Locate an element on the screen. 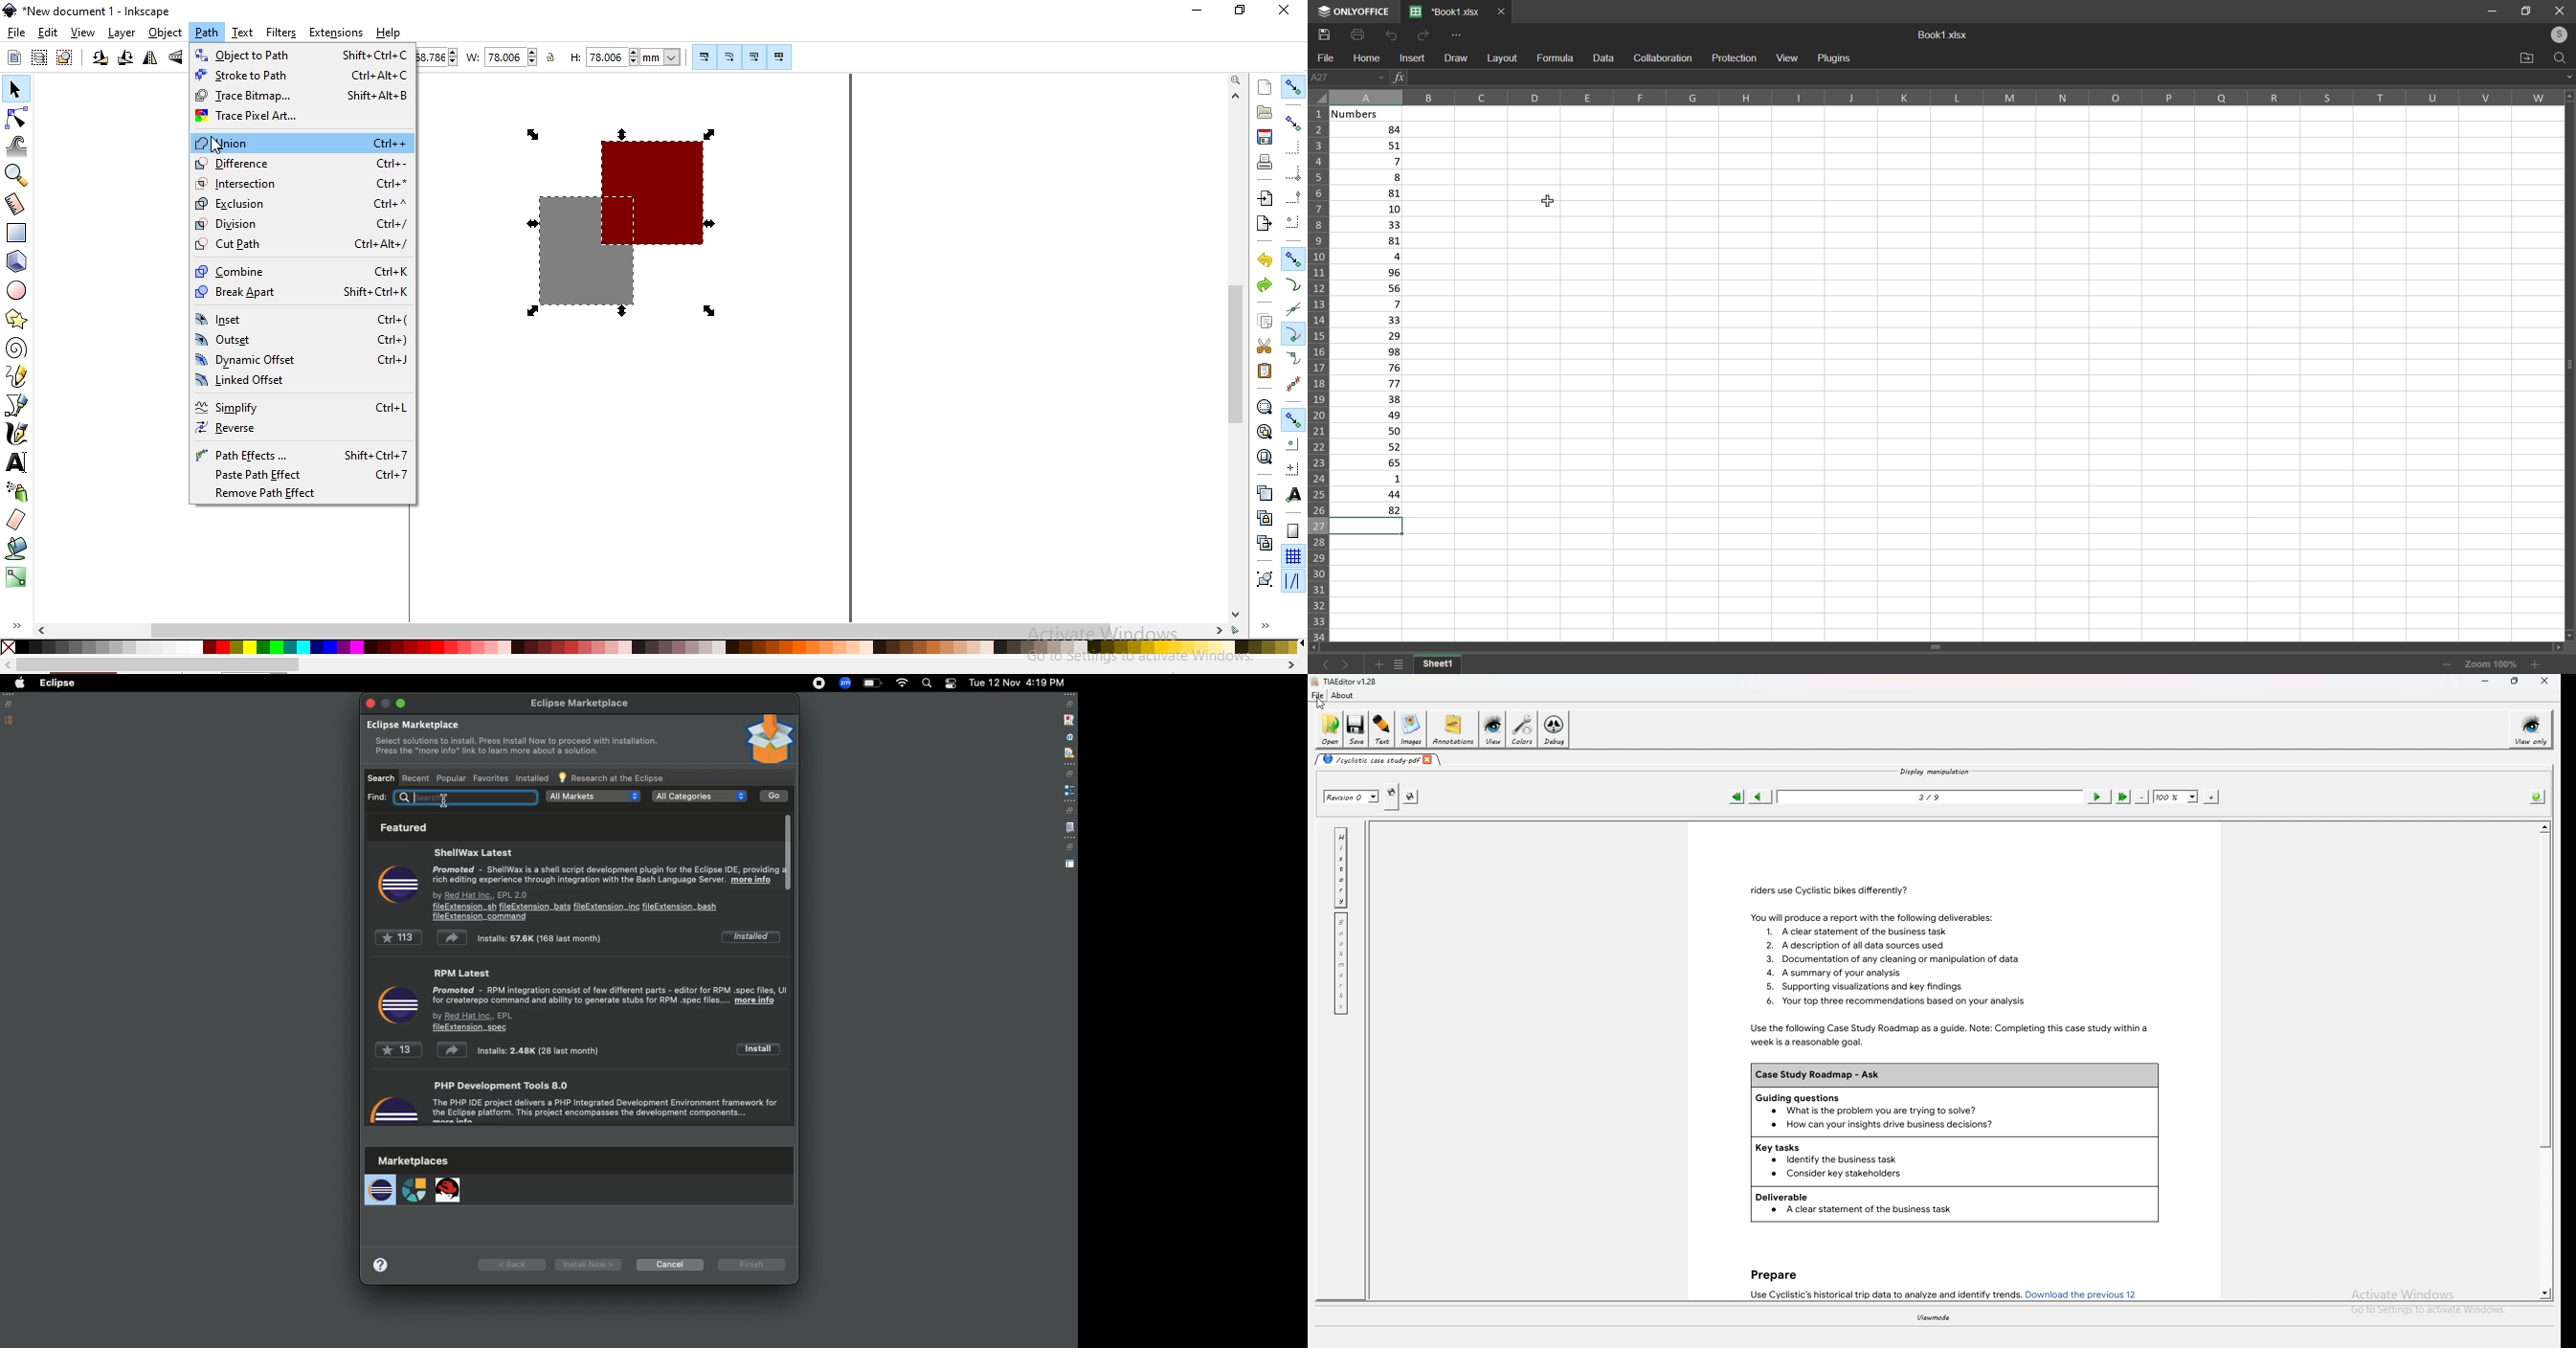 This screenshot has height=1372, width=2576. scrollbar is located at coordinates (1237, 353).